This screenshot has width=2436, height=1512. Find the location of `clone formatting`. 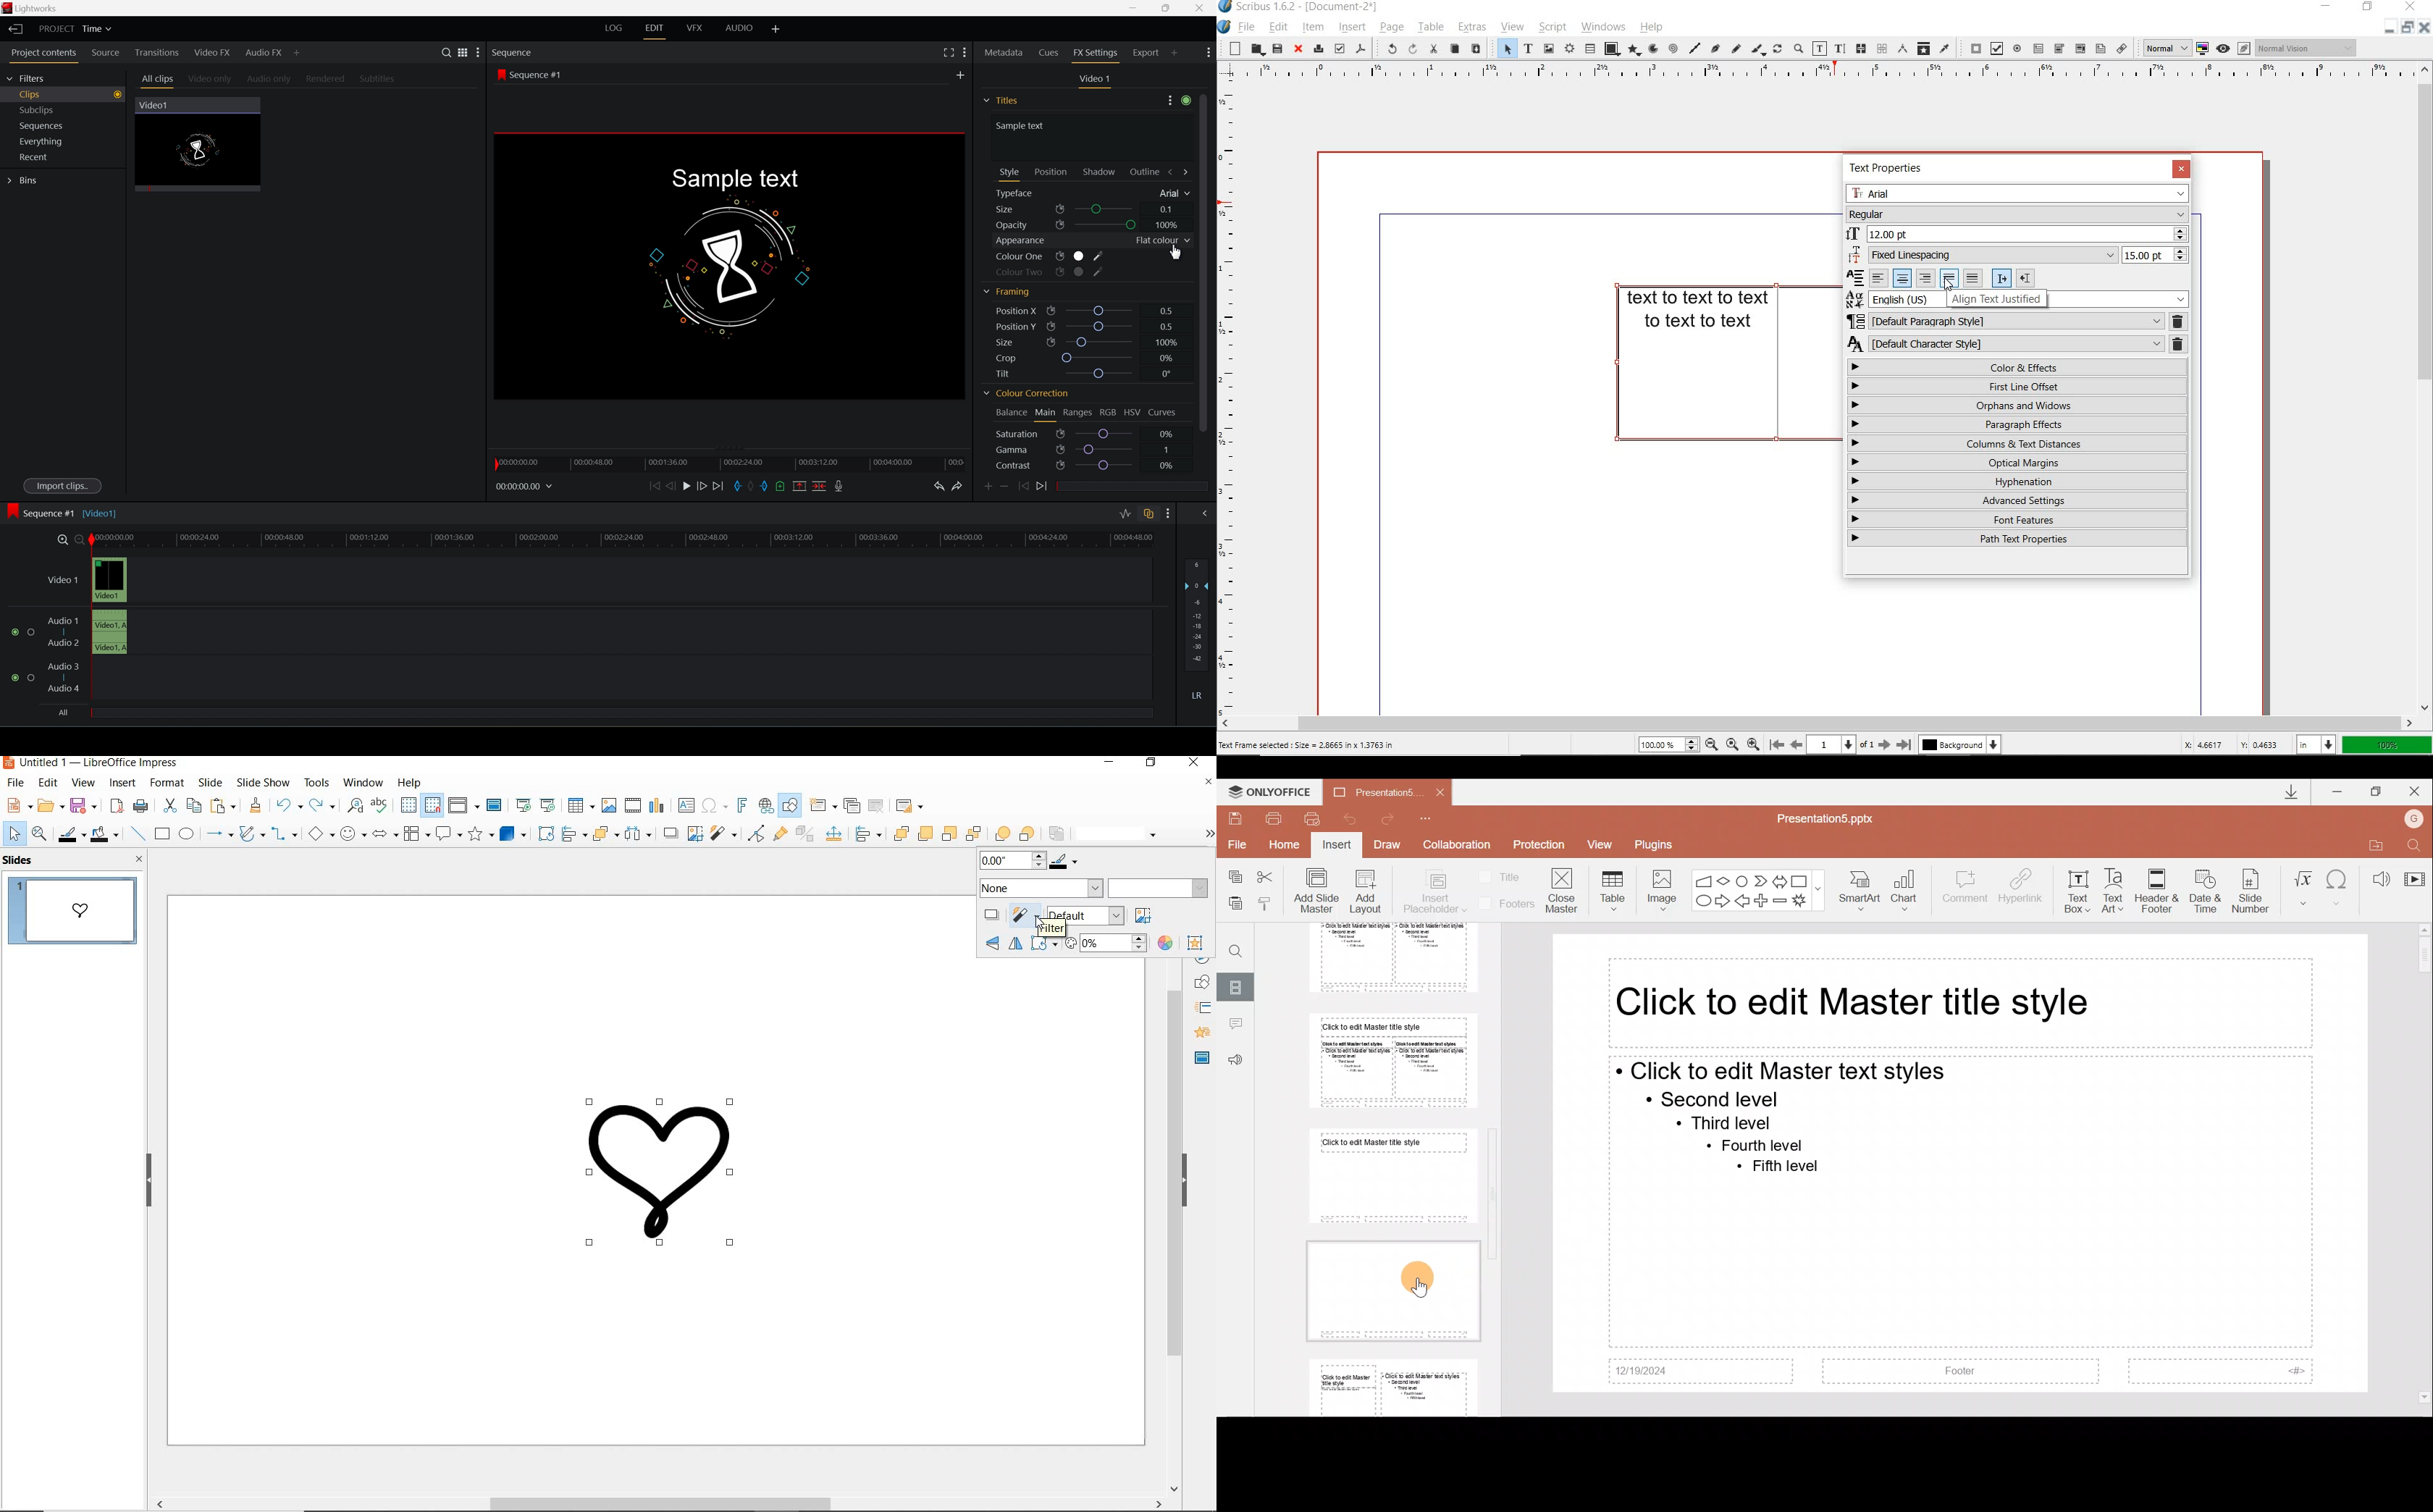

clone formatting is located at coordinates (254, 806).